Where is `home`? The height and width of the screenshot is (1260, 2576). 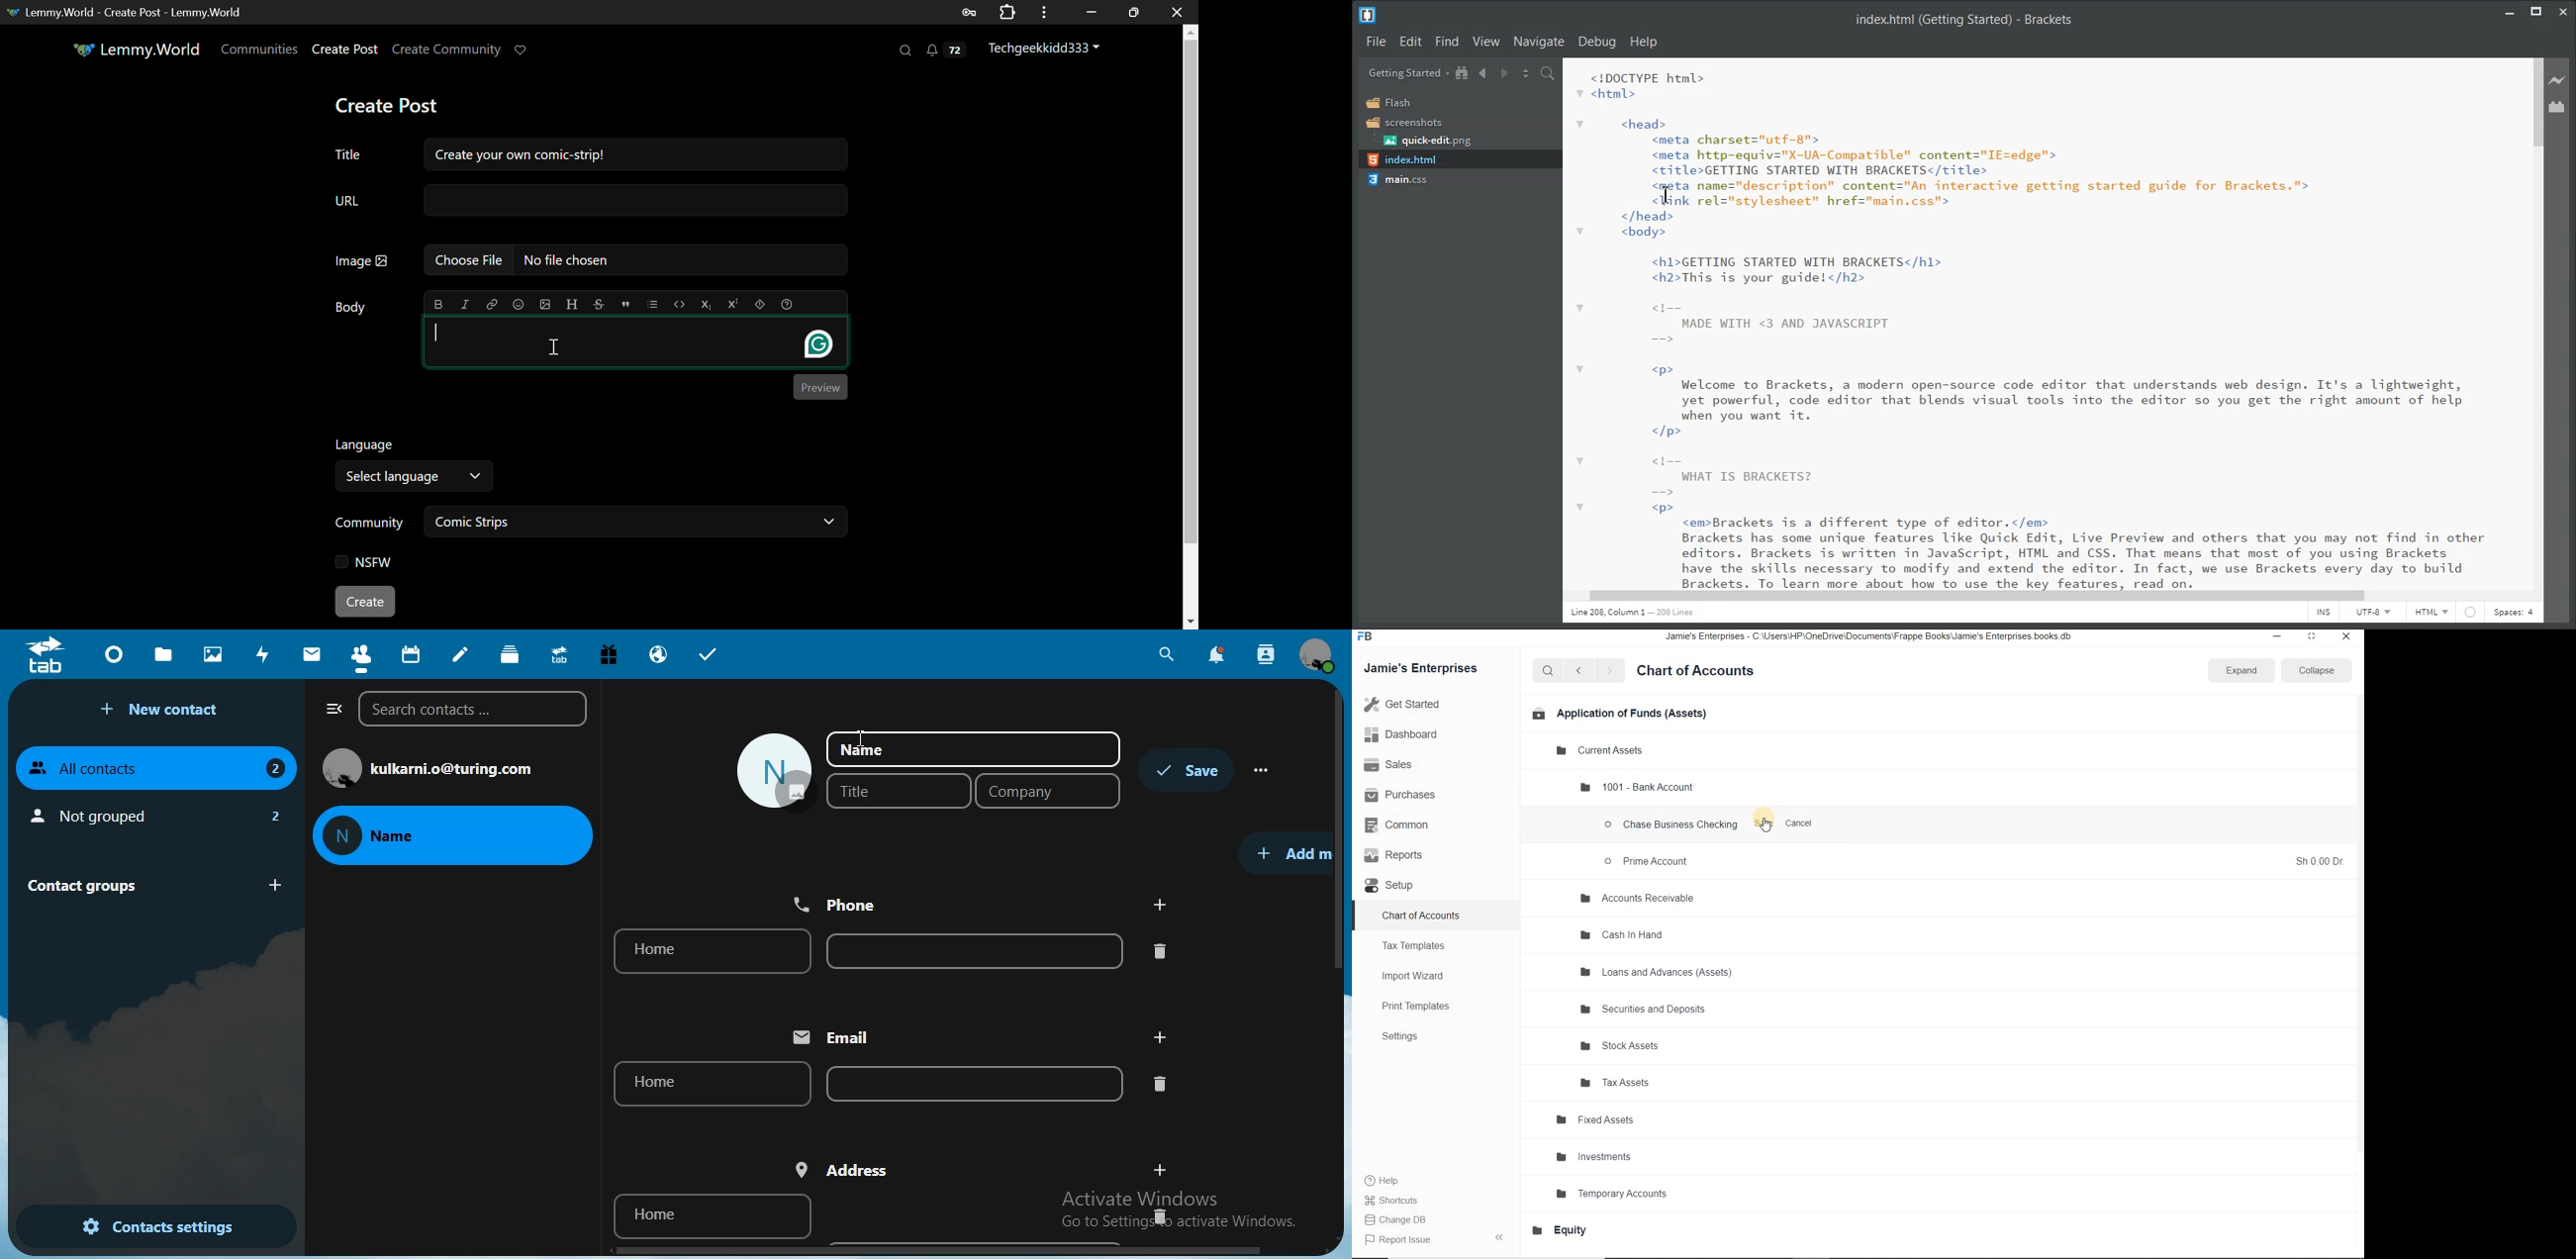 home is located at coordinates (714, 1215).